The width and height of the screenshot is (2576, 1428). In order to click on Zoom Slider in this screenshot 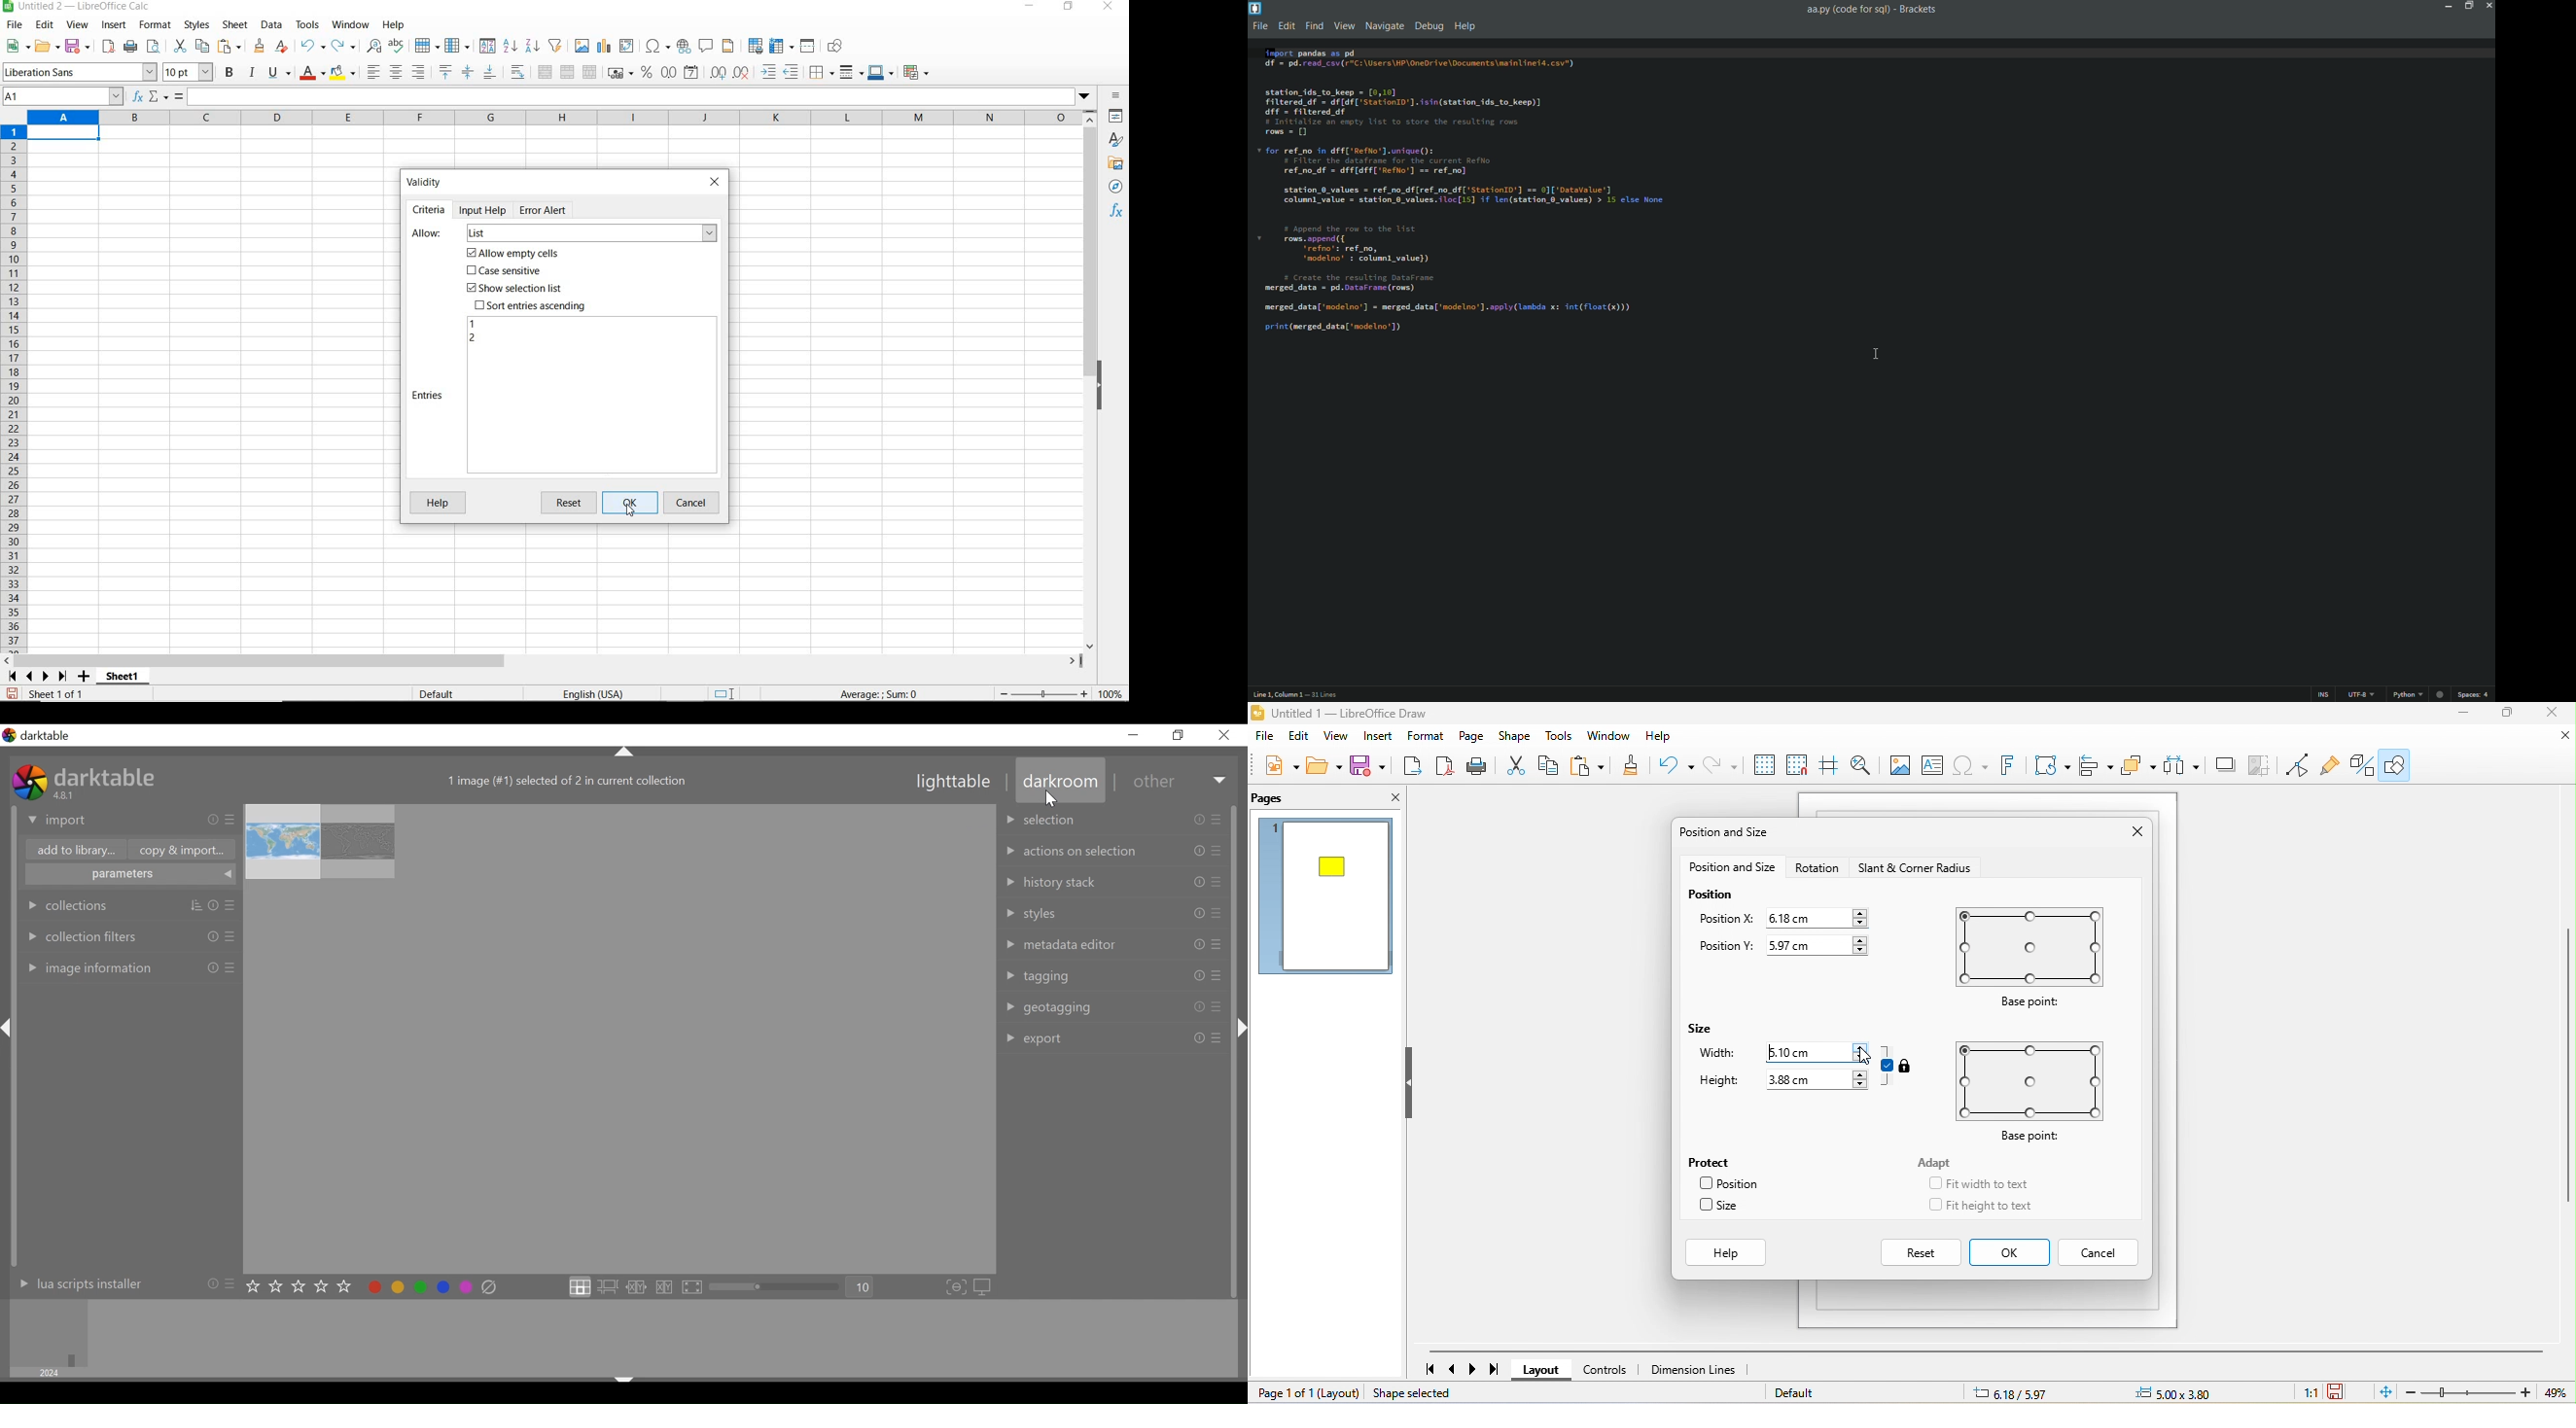, I will do `click(777, 1288)`.